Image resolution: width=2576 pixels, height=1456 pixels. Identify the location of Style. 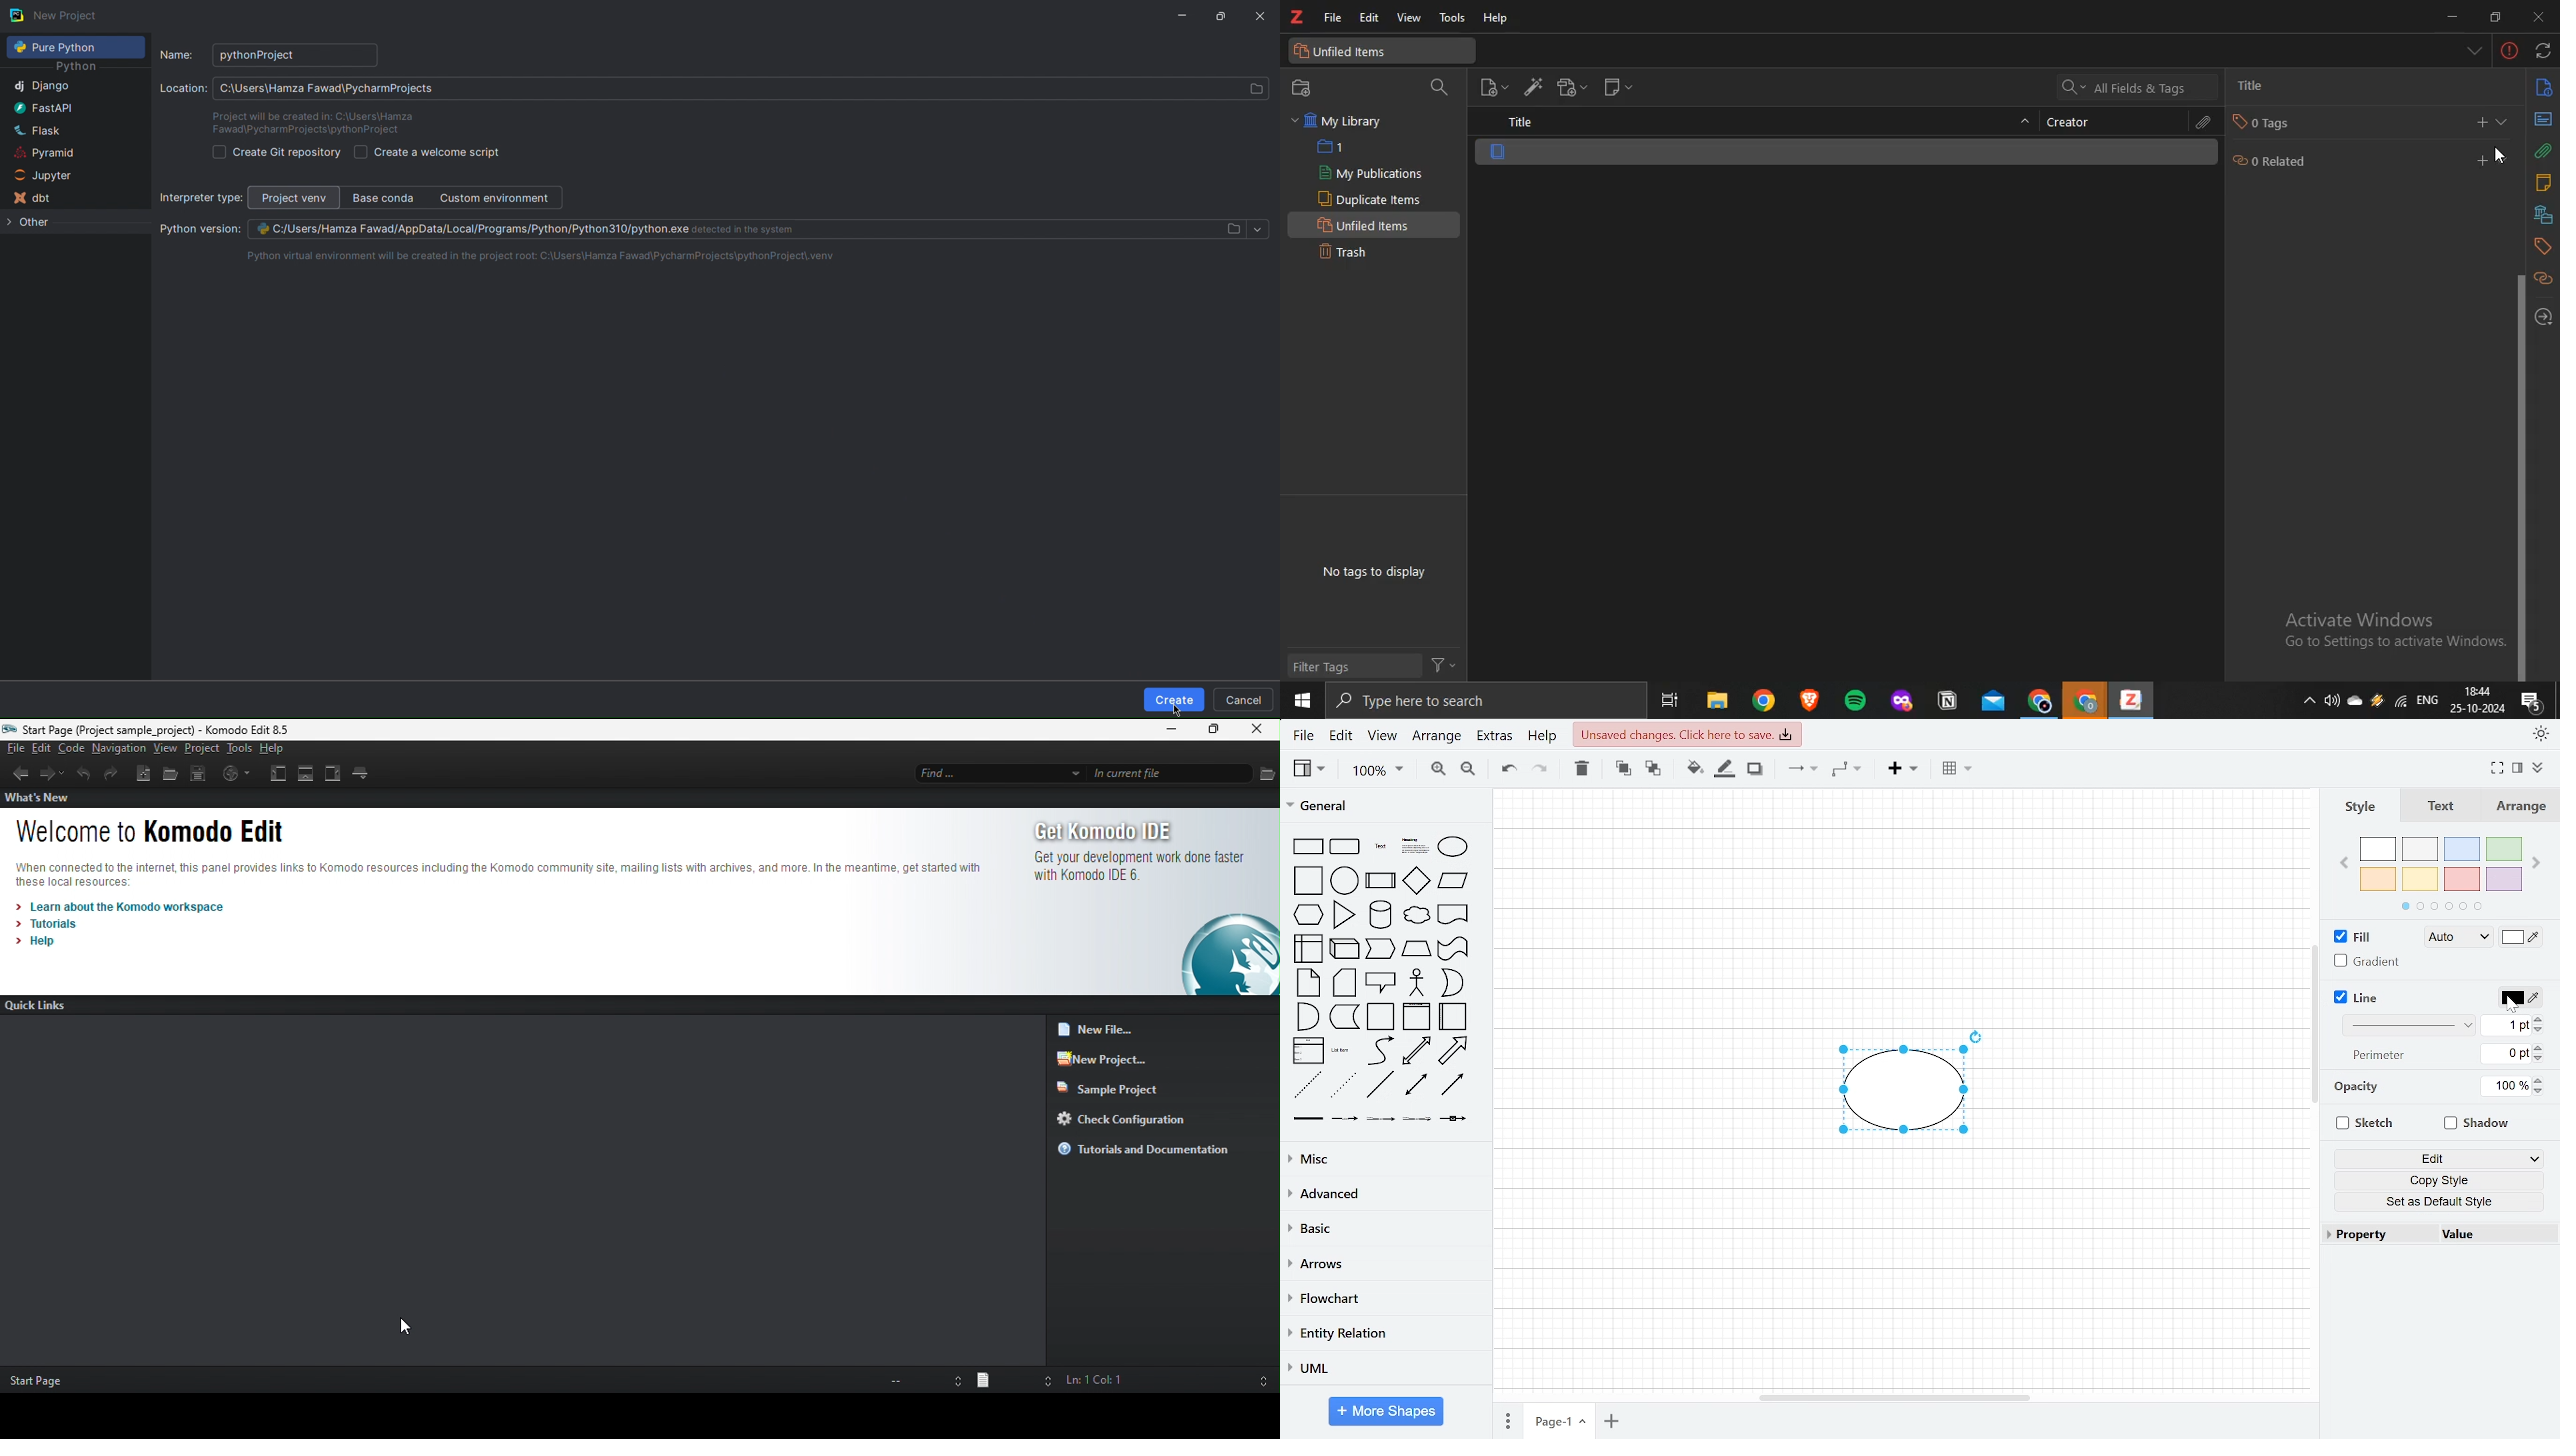
(2354, 807).